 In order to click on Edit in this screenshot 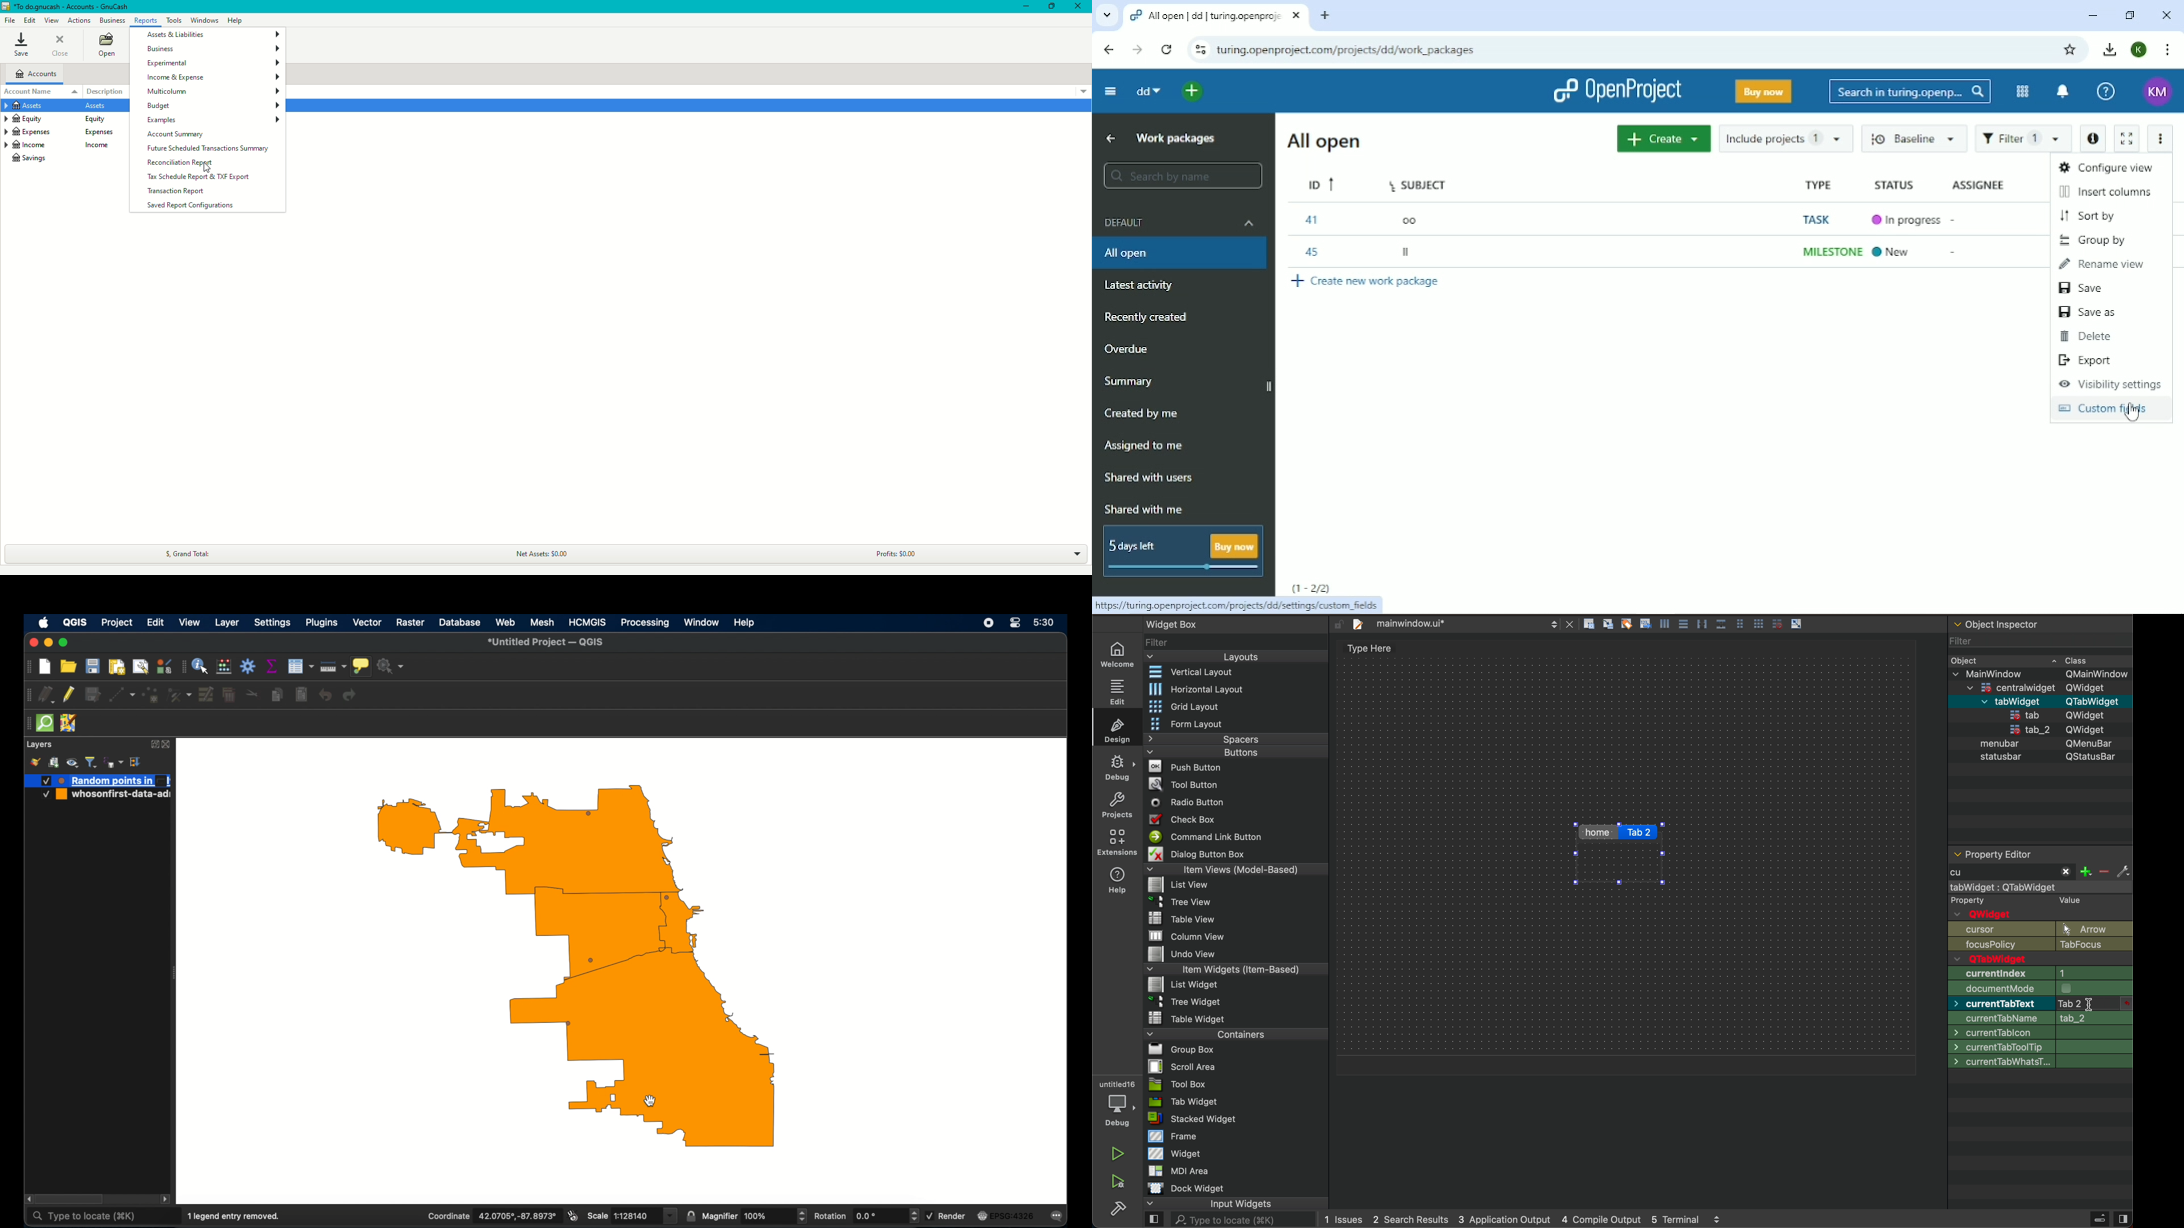, I will do `click(31, 19)`.